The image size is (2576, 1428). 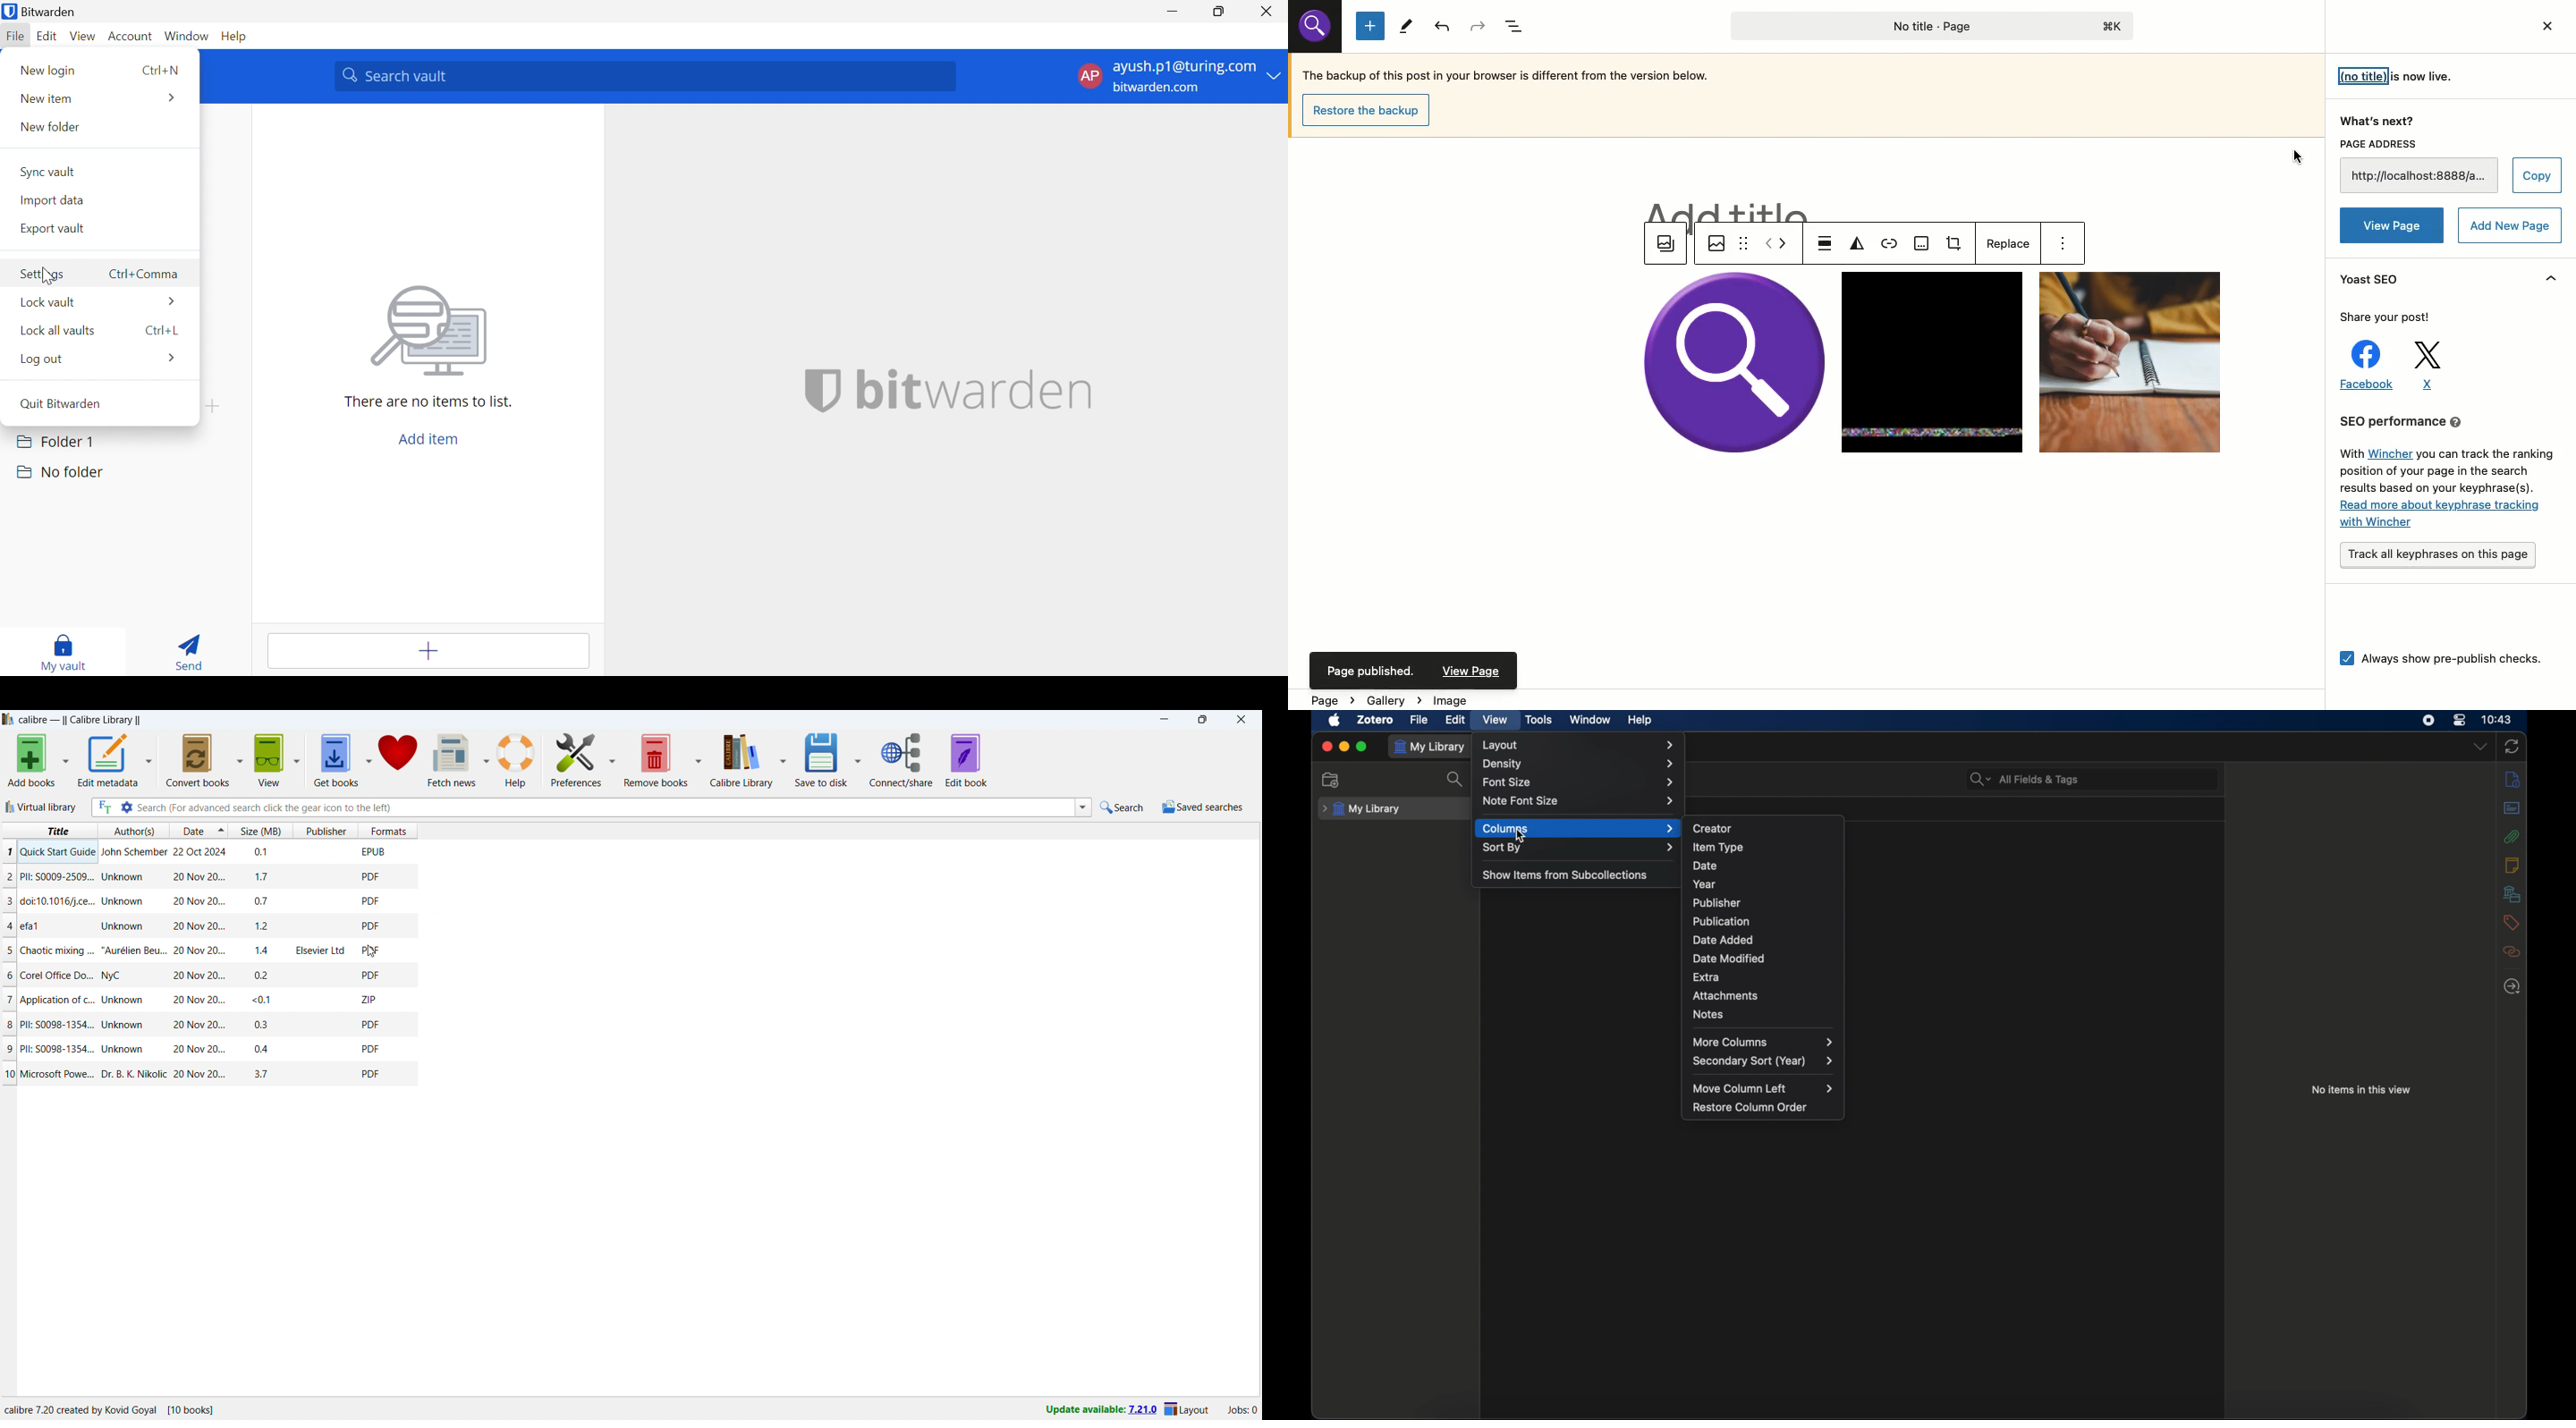 I want to click on publication, so click(x=1721, y=920).